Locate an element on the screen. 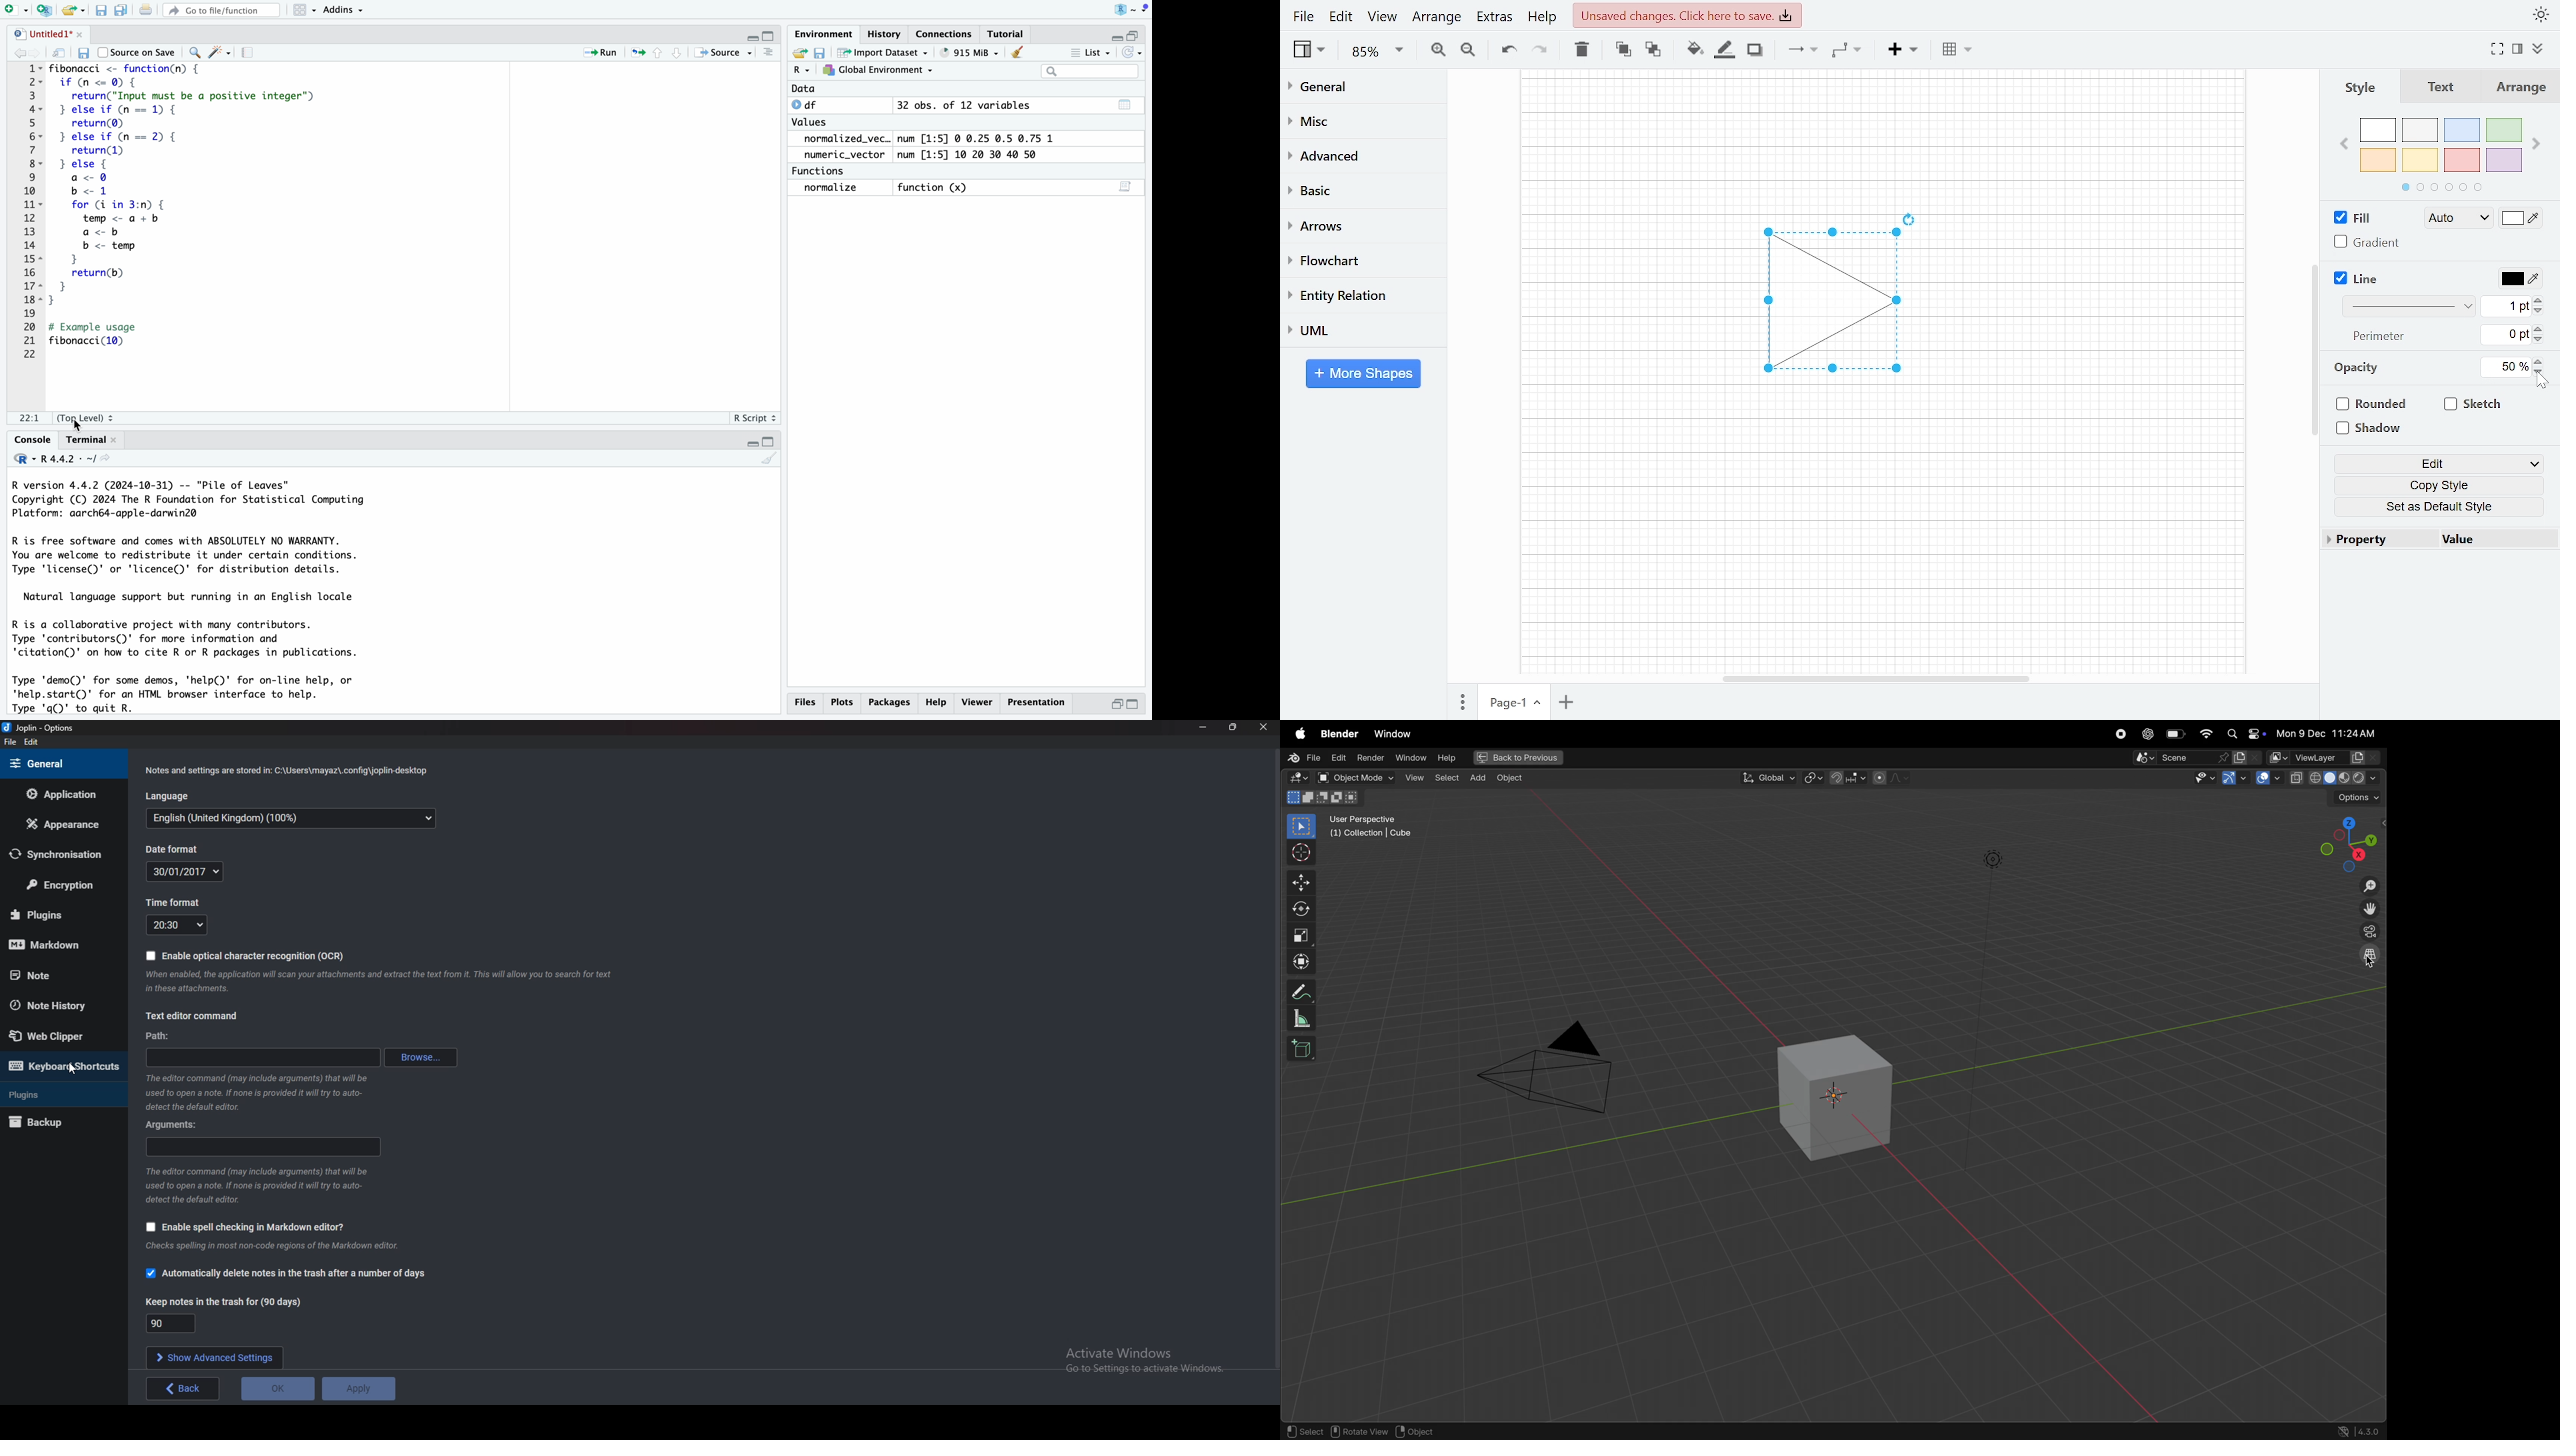 Image resolution: width=2576 pixels, height=1456 pixels. user perspective is located at coordinates (1381, 825).